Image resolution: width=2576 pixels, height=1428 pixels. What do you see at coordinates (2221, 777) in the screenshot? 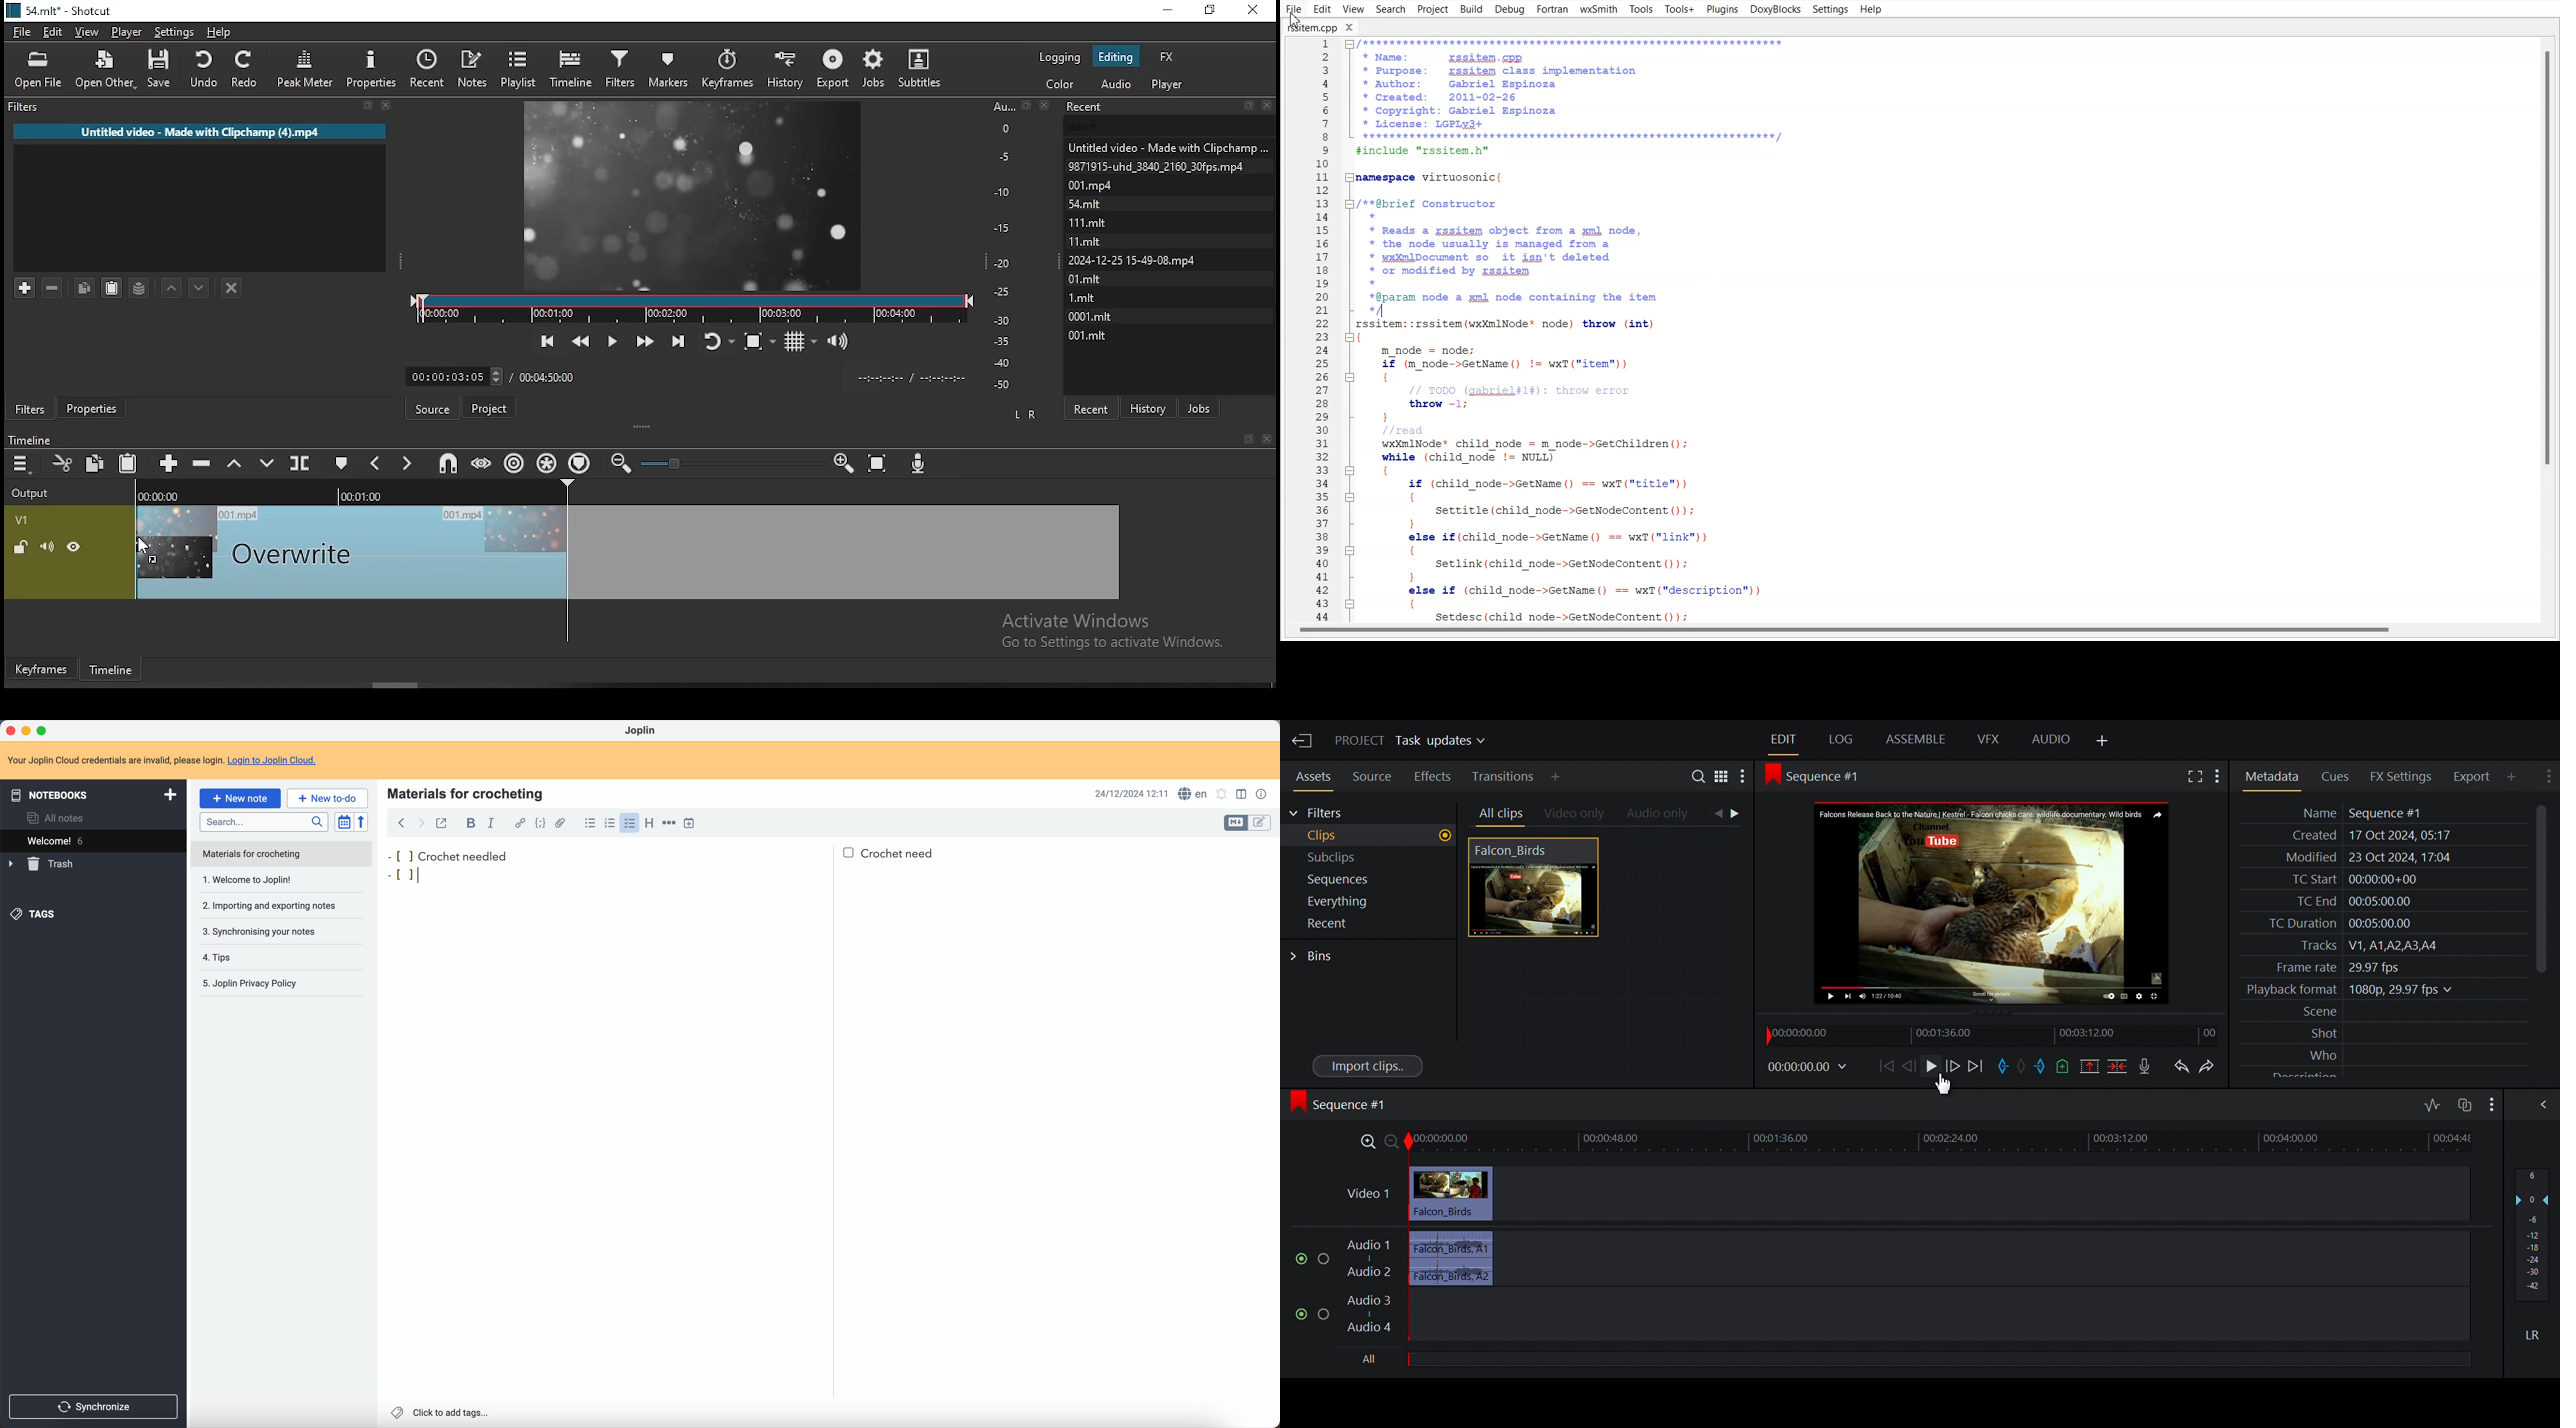
I see `Show settings menu` at bounding box center [2221, 777].